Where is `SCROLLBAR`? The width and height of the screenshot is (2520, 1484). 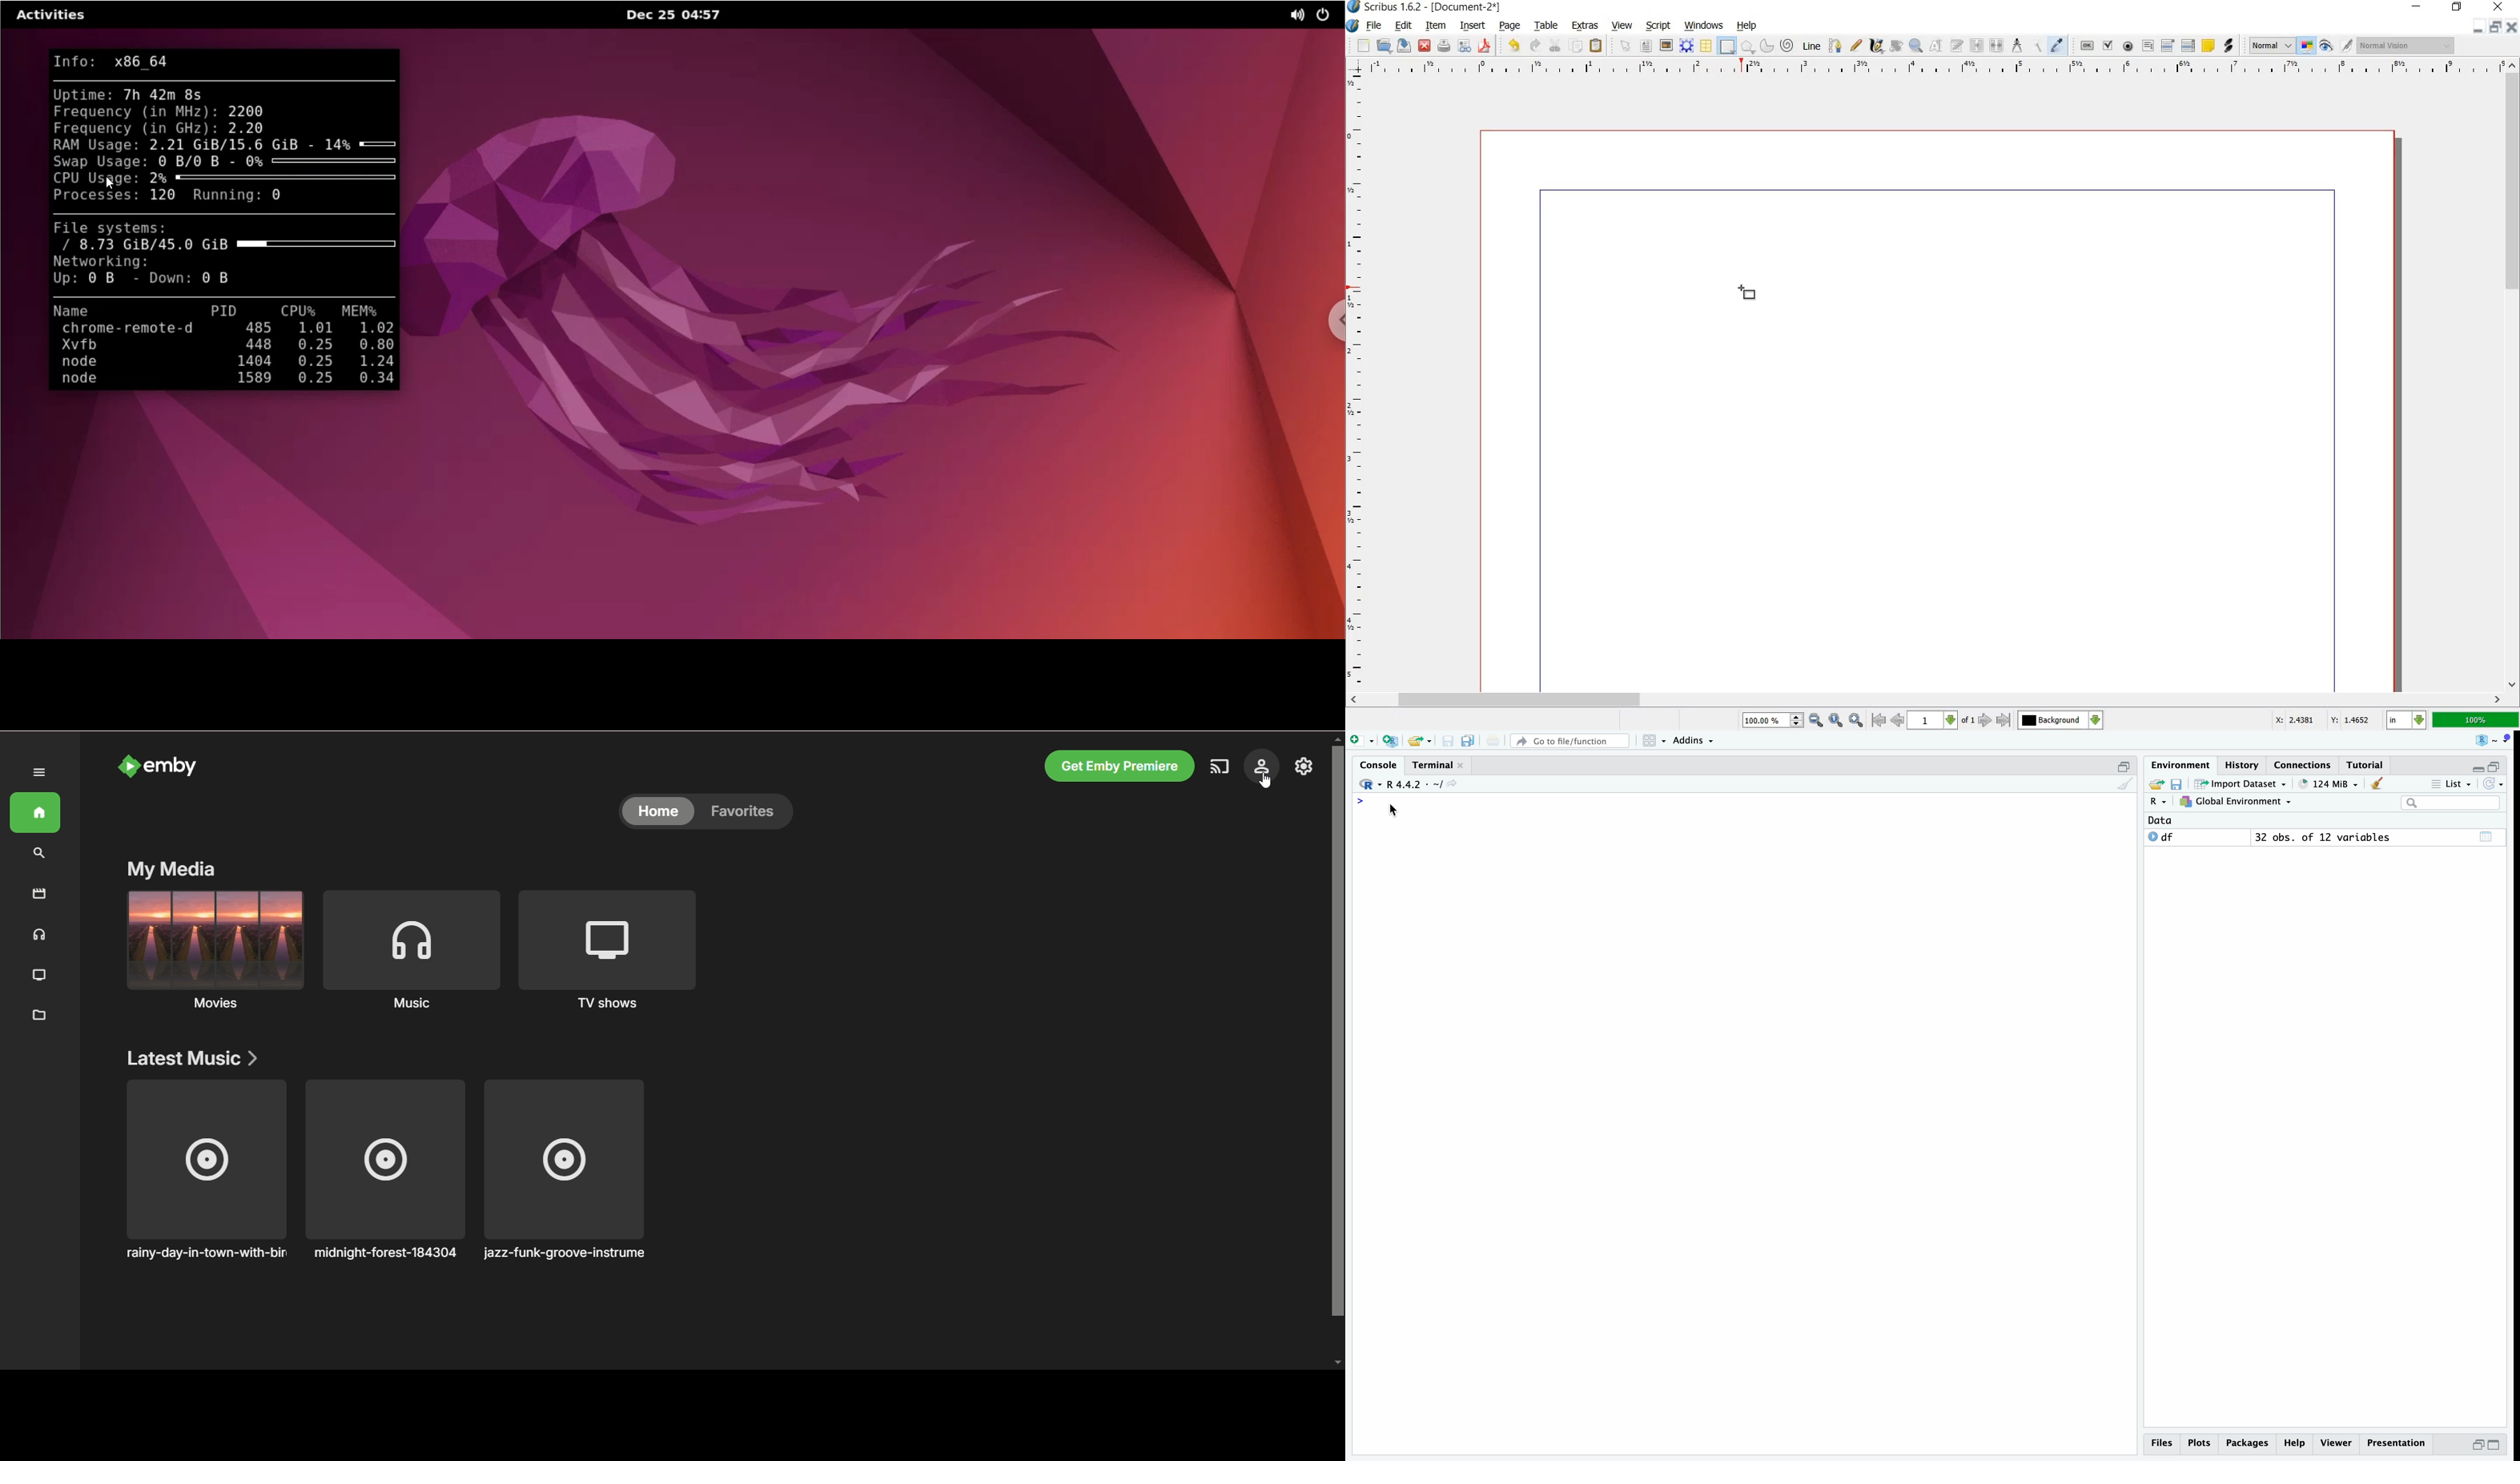 SCROLLBAR is located at coordinates (2513, 375).